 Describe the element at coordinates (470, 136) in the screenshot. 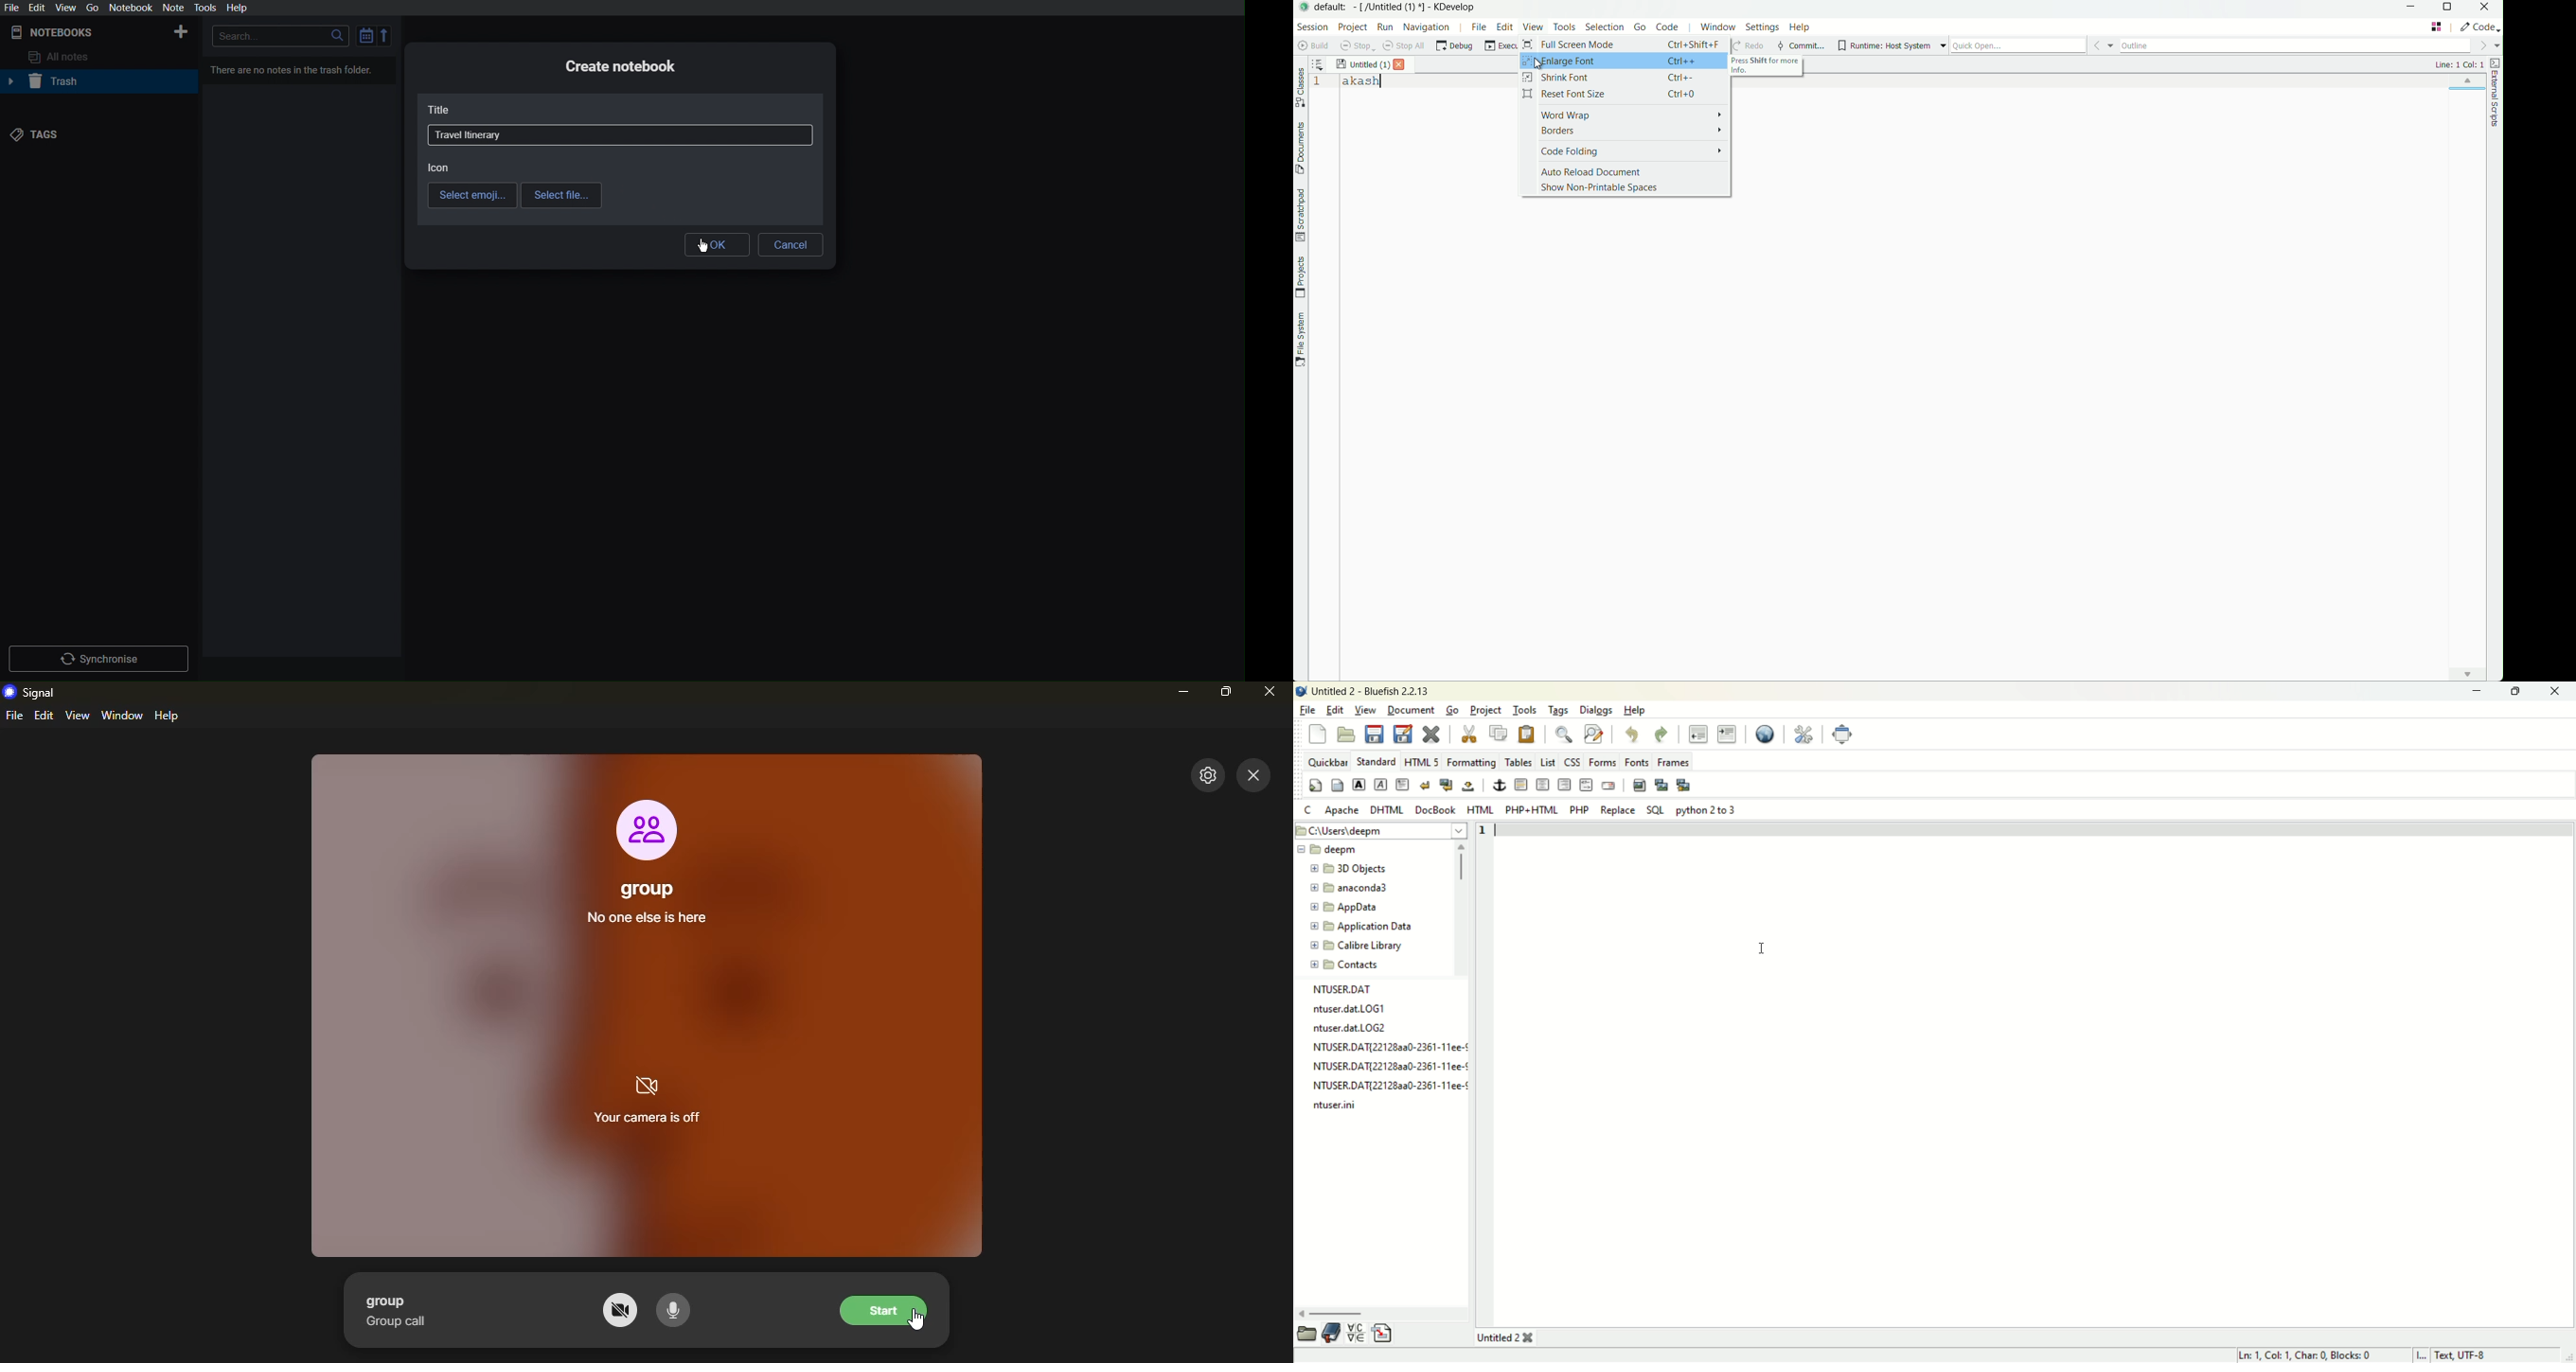

I see `Travel Itinerary` at that location.